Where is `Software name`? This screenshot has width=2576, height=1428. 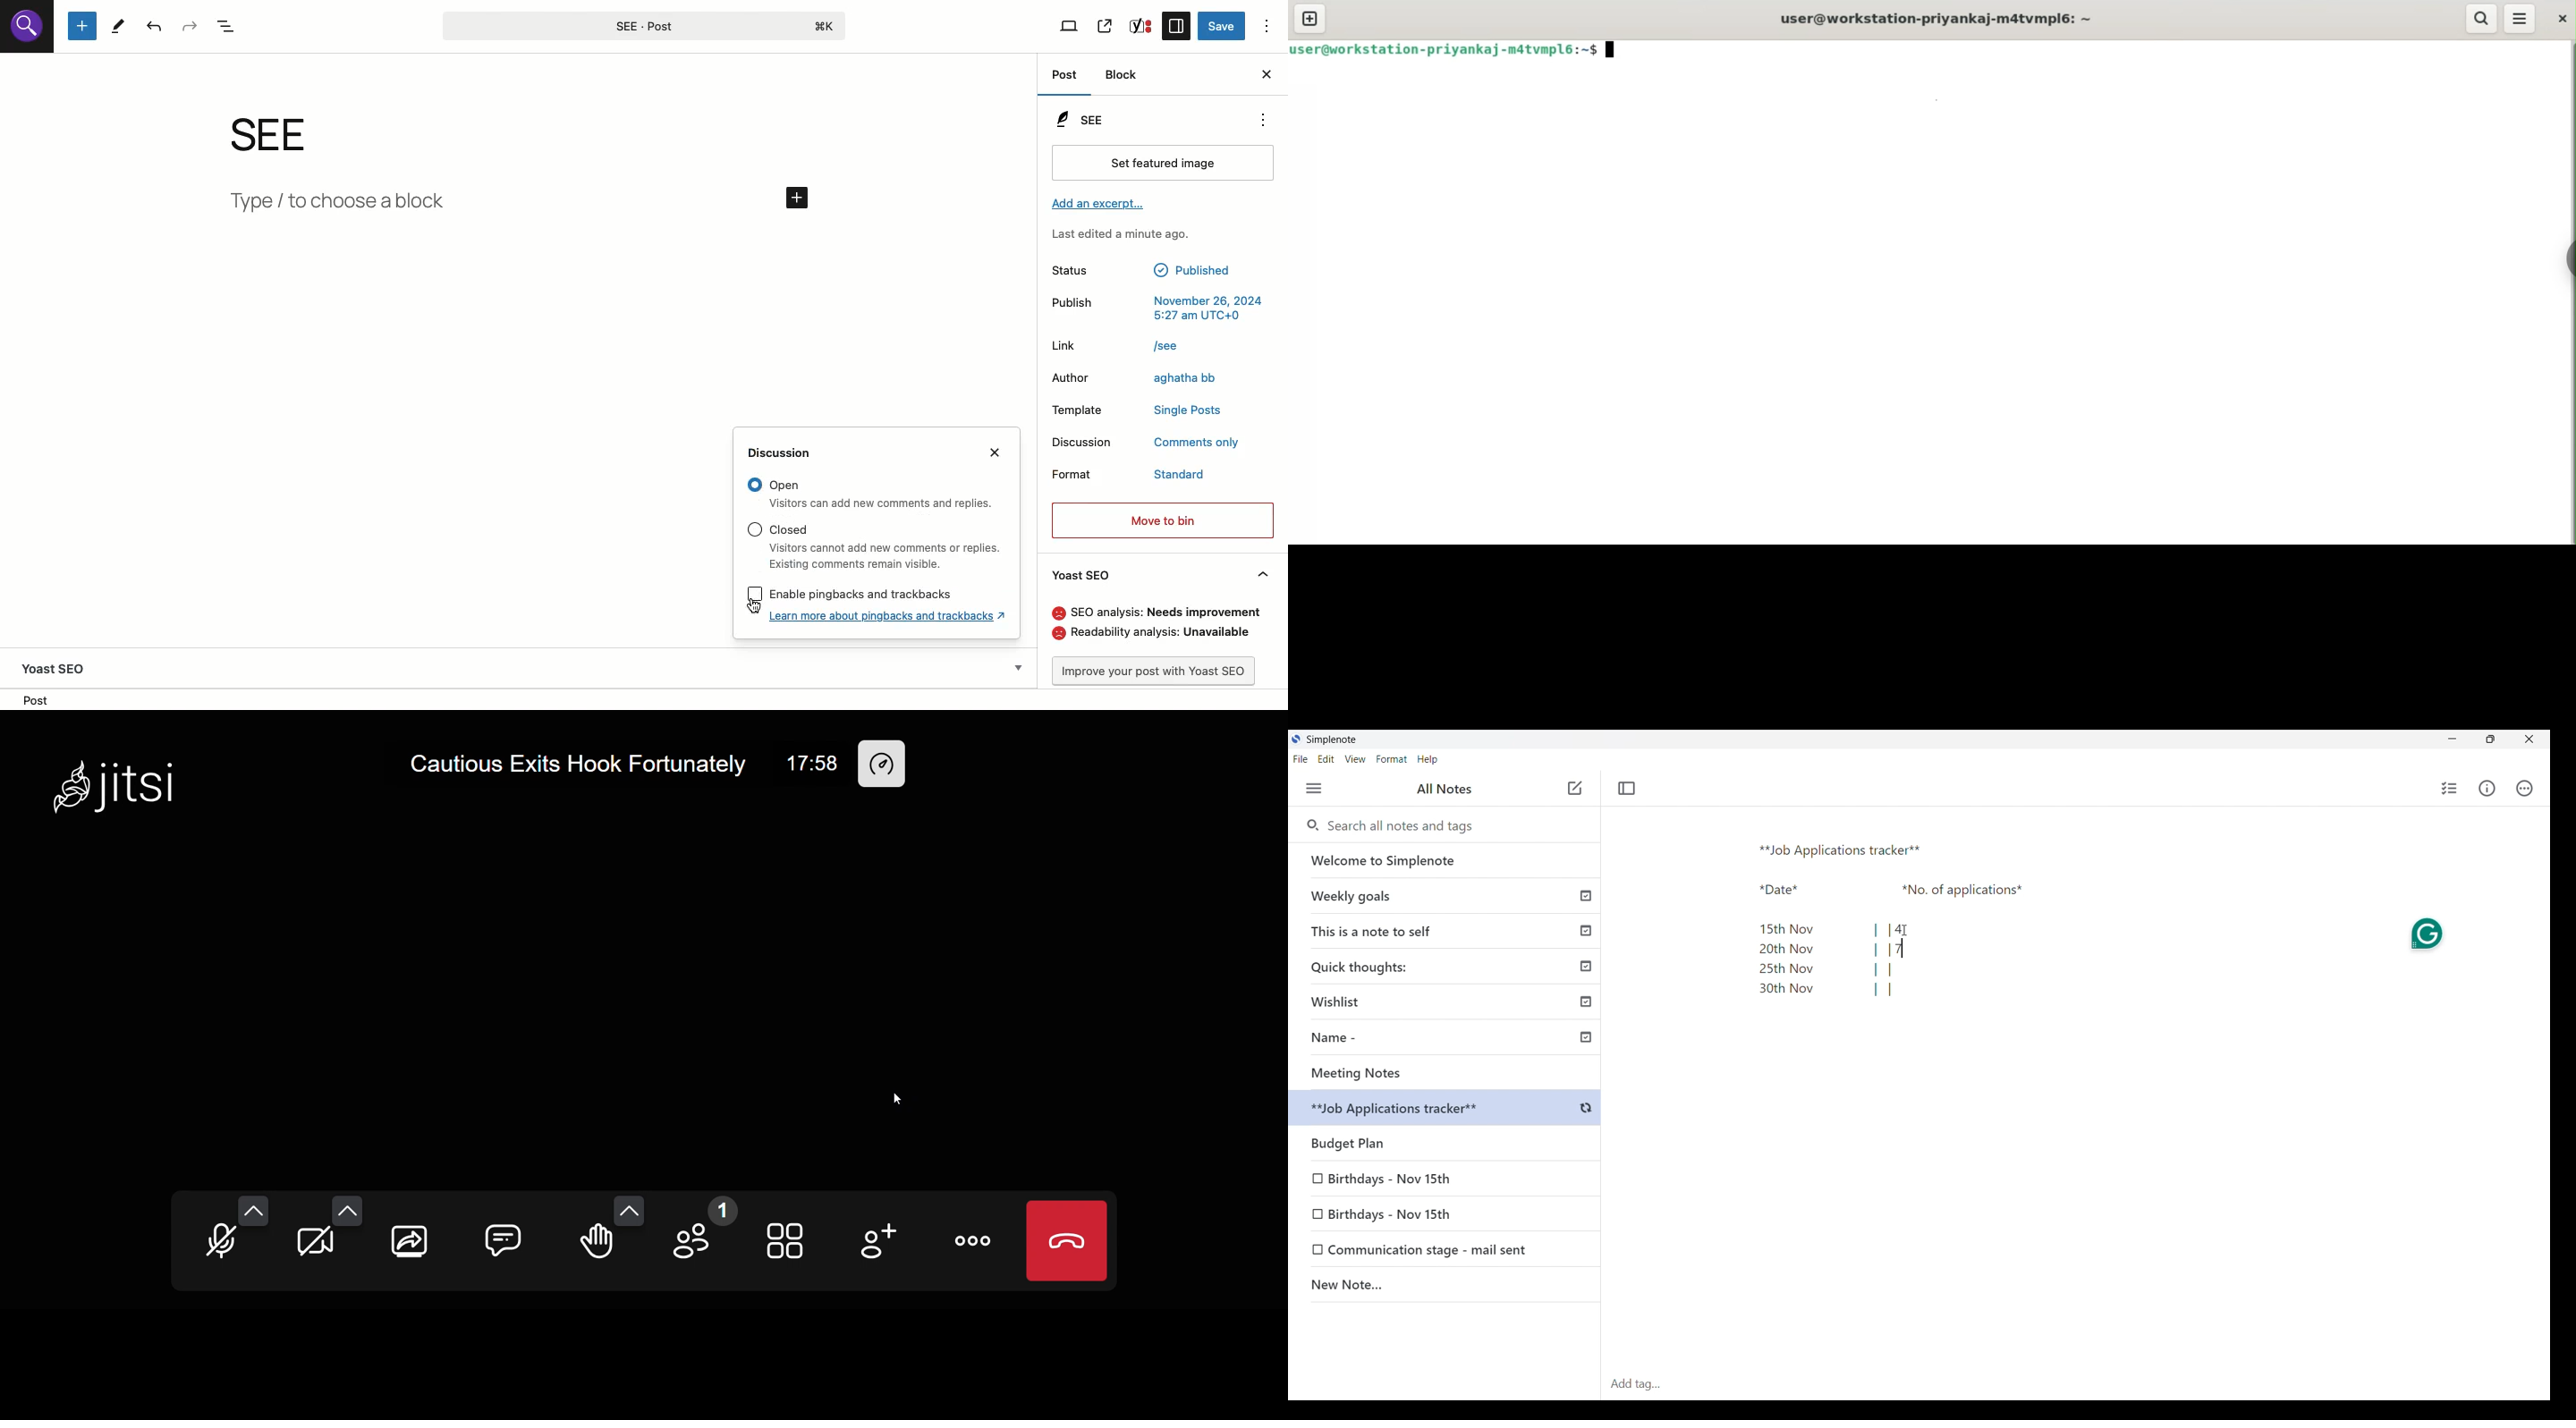 Software name is located at coordinates (1331, 740).